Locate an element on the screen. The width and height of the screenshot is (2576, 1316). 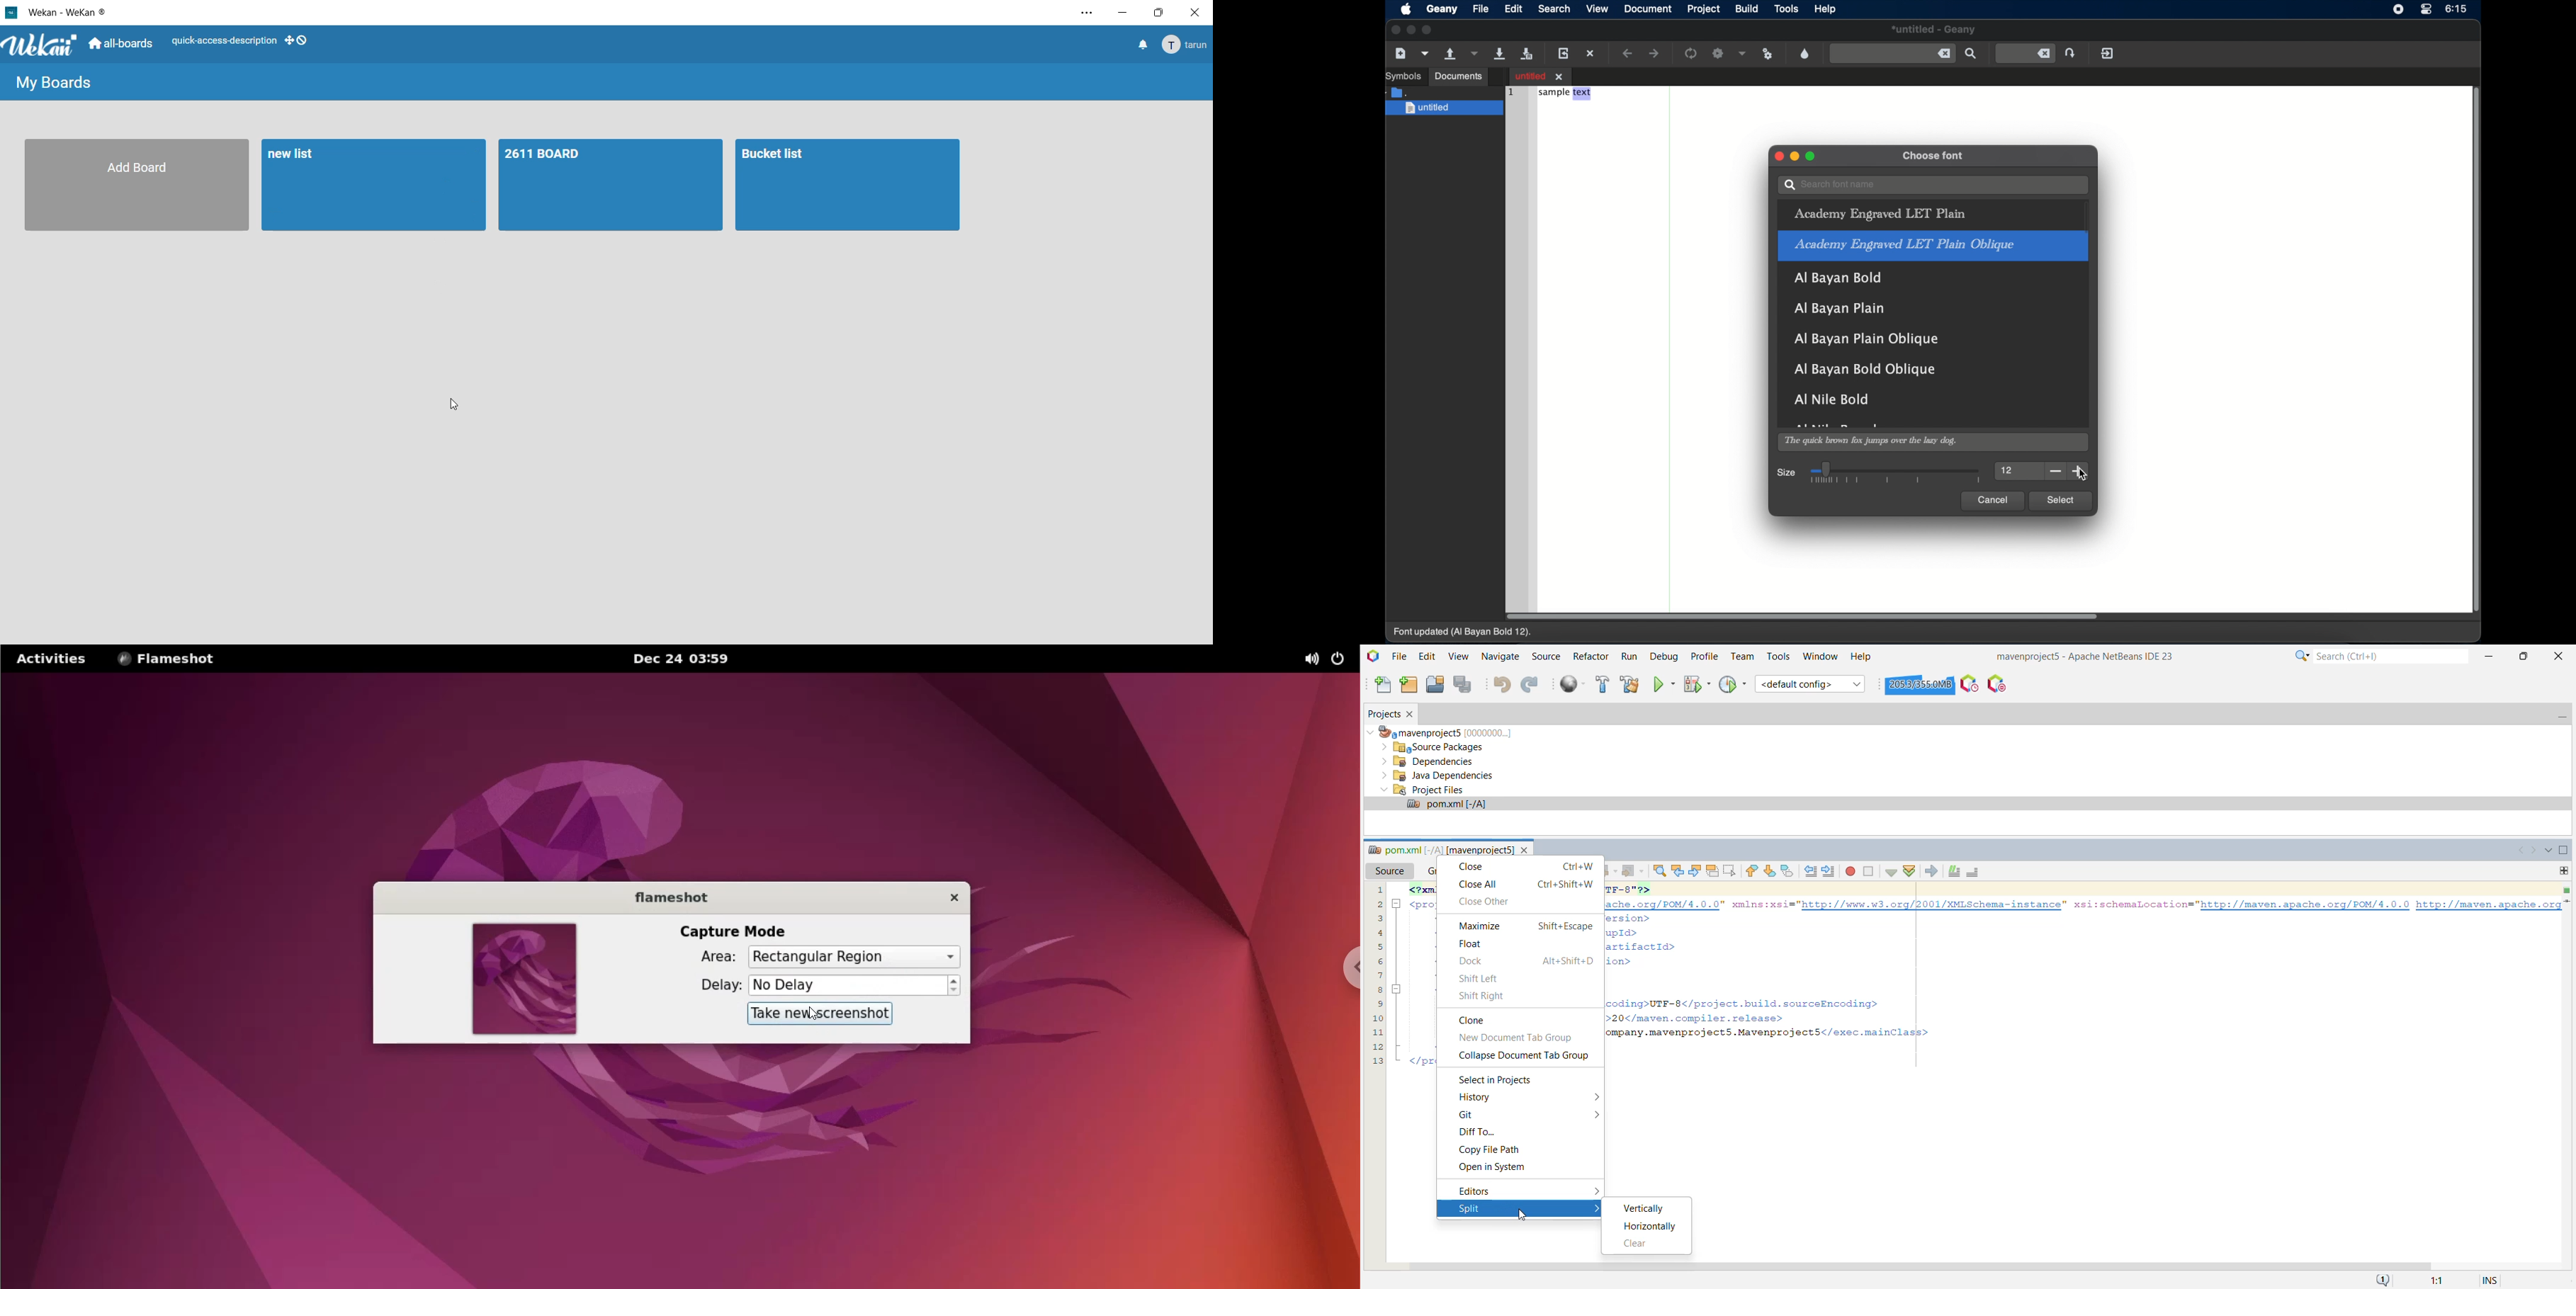
reload the current file from disk is located at coordinates (1565, 53).